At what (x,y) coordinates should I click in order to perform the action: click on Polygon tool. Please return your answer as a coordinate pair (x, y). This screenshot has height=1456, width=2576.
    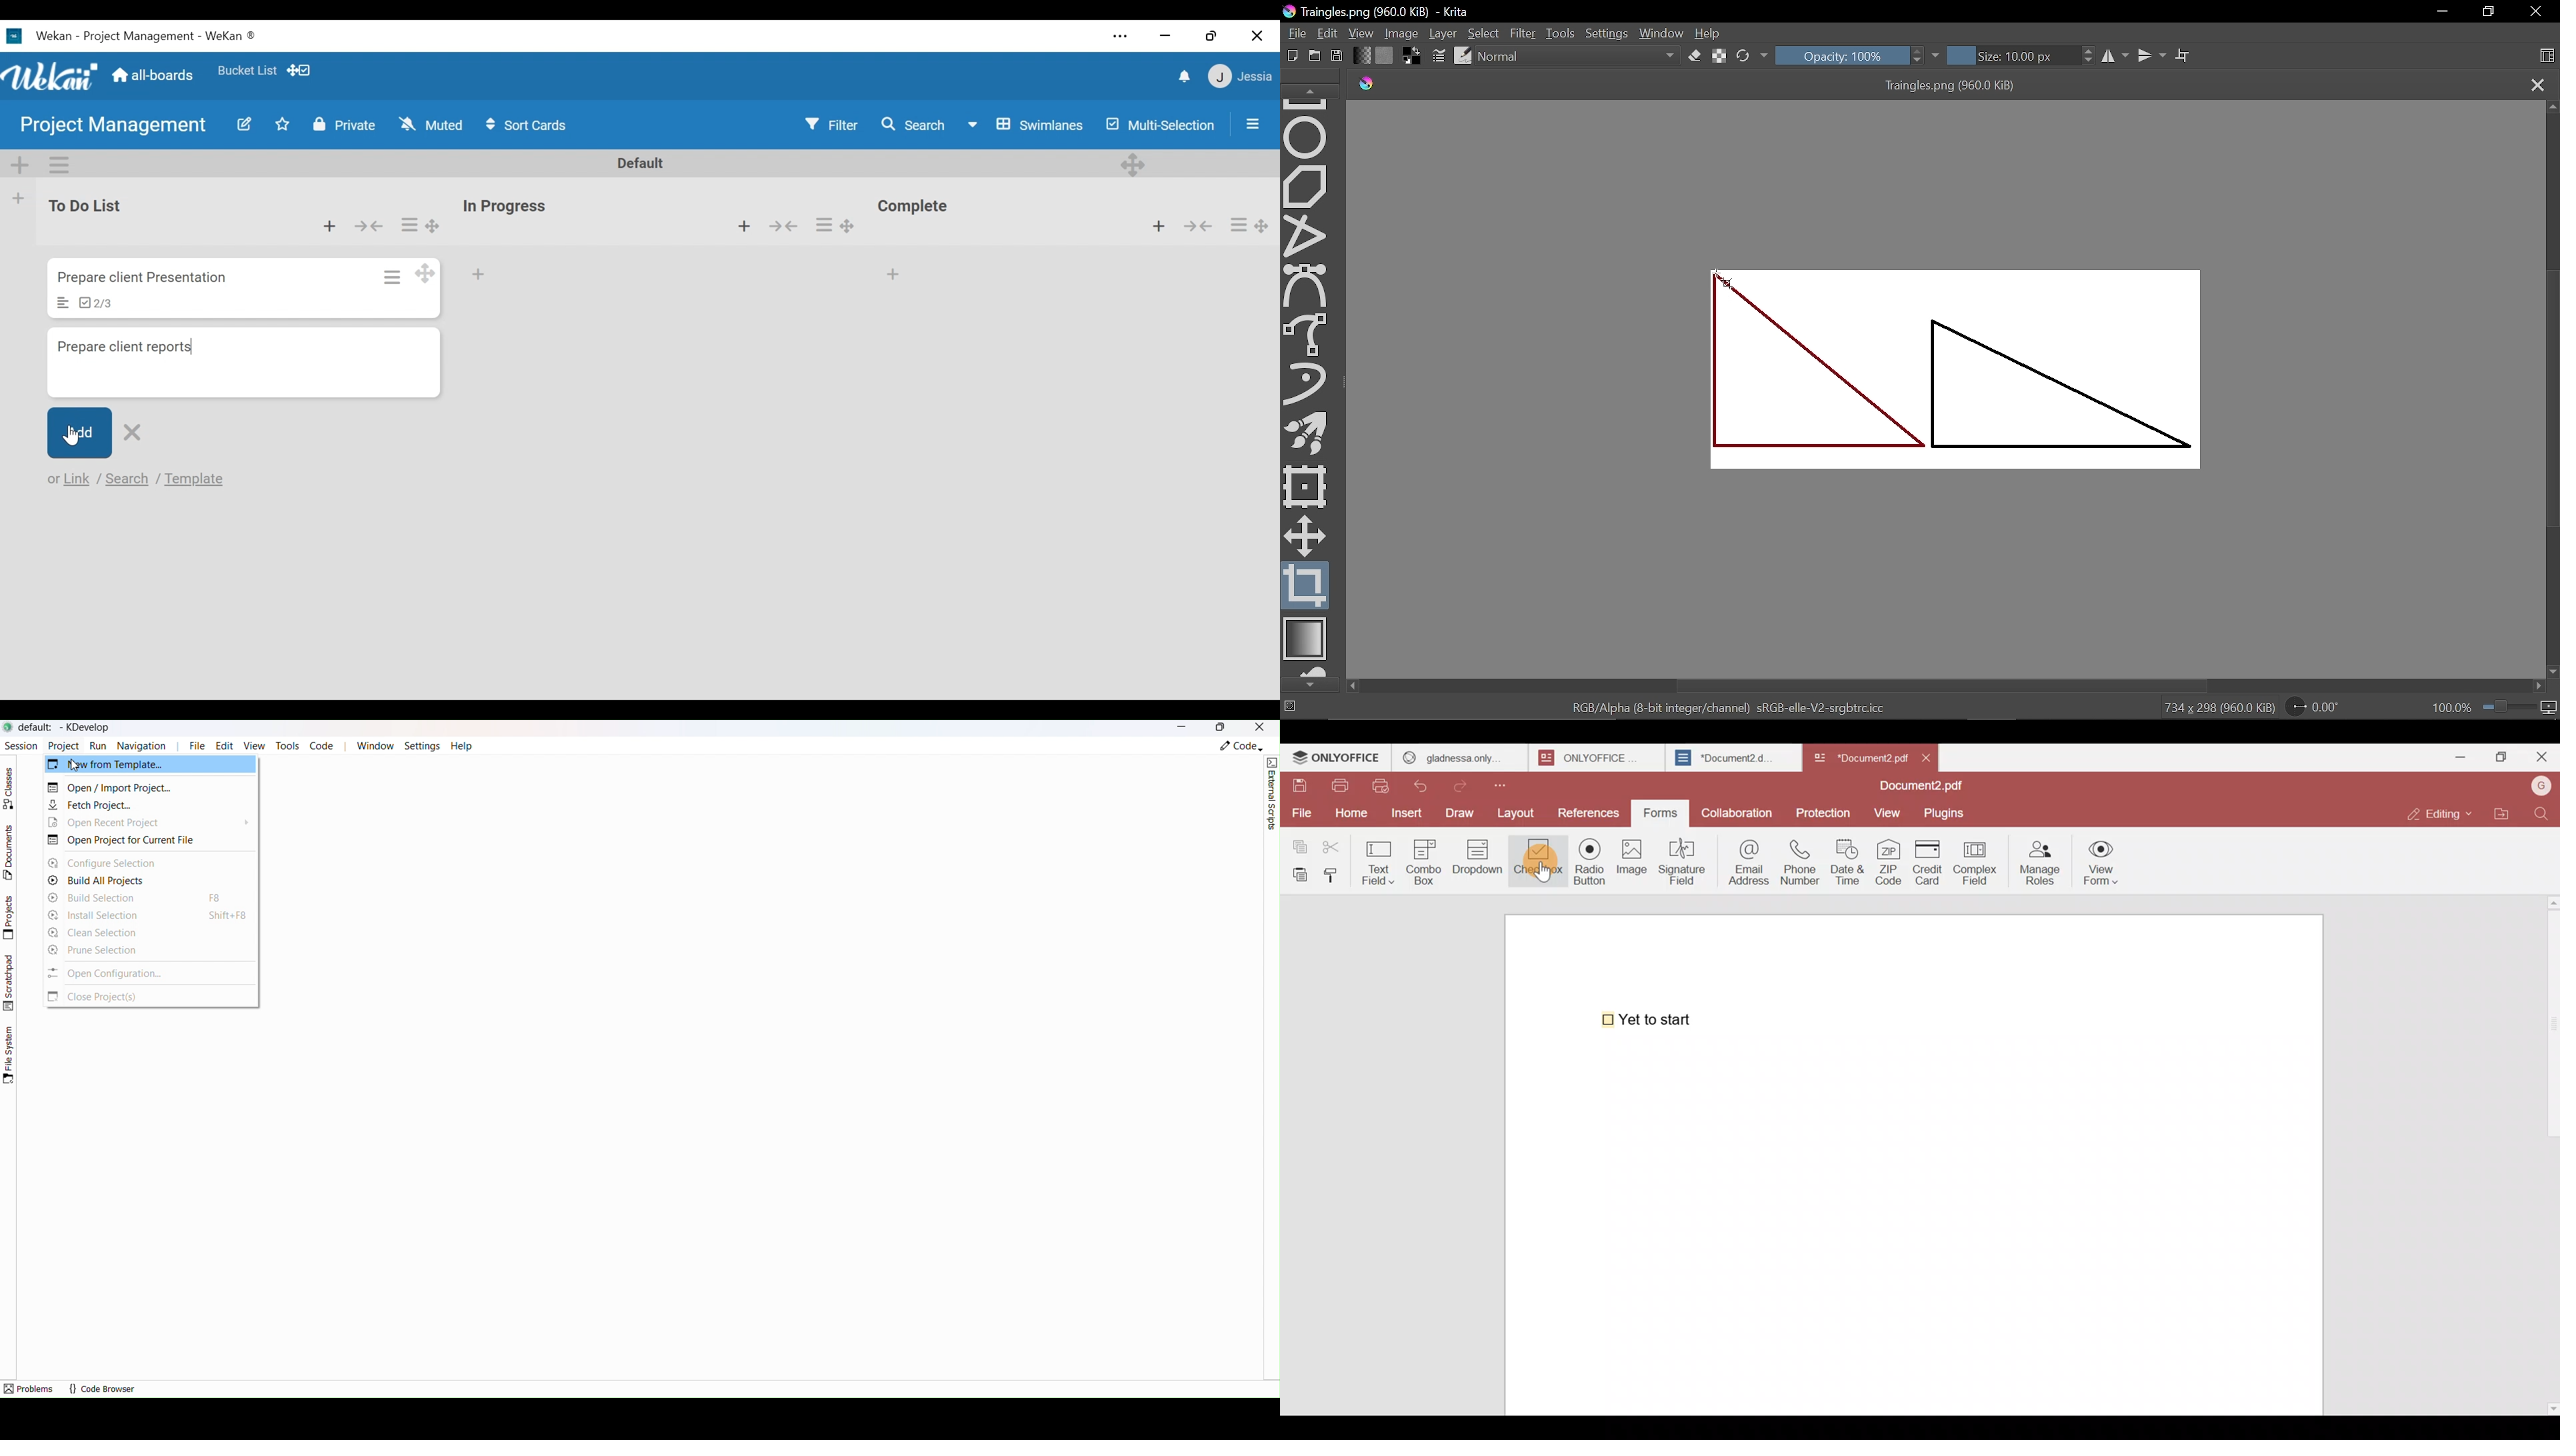
    Looking at the image, I should click on (1307, 187).